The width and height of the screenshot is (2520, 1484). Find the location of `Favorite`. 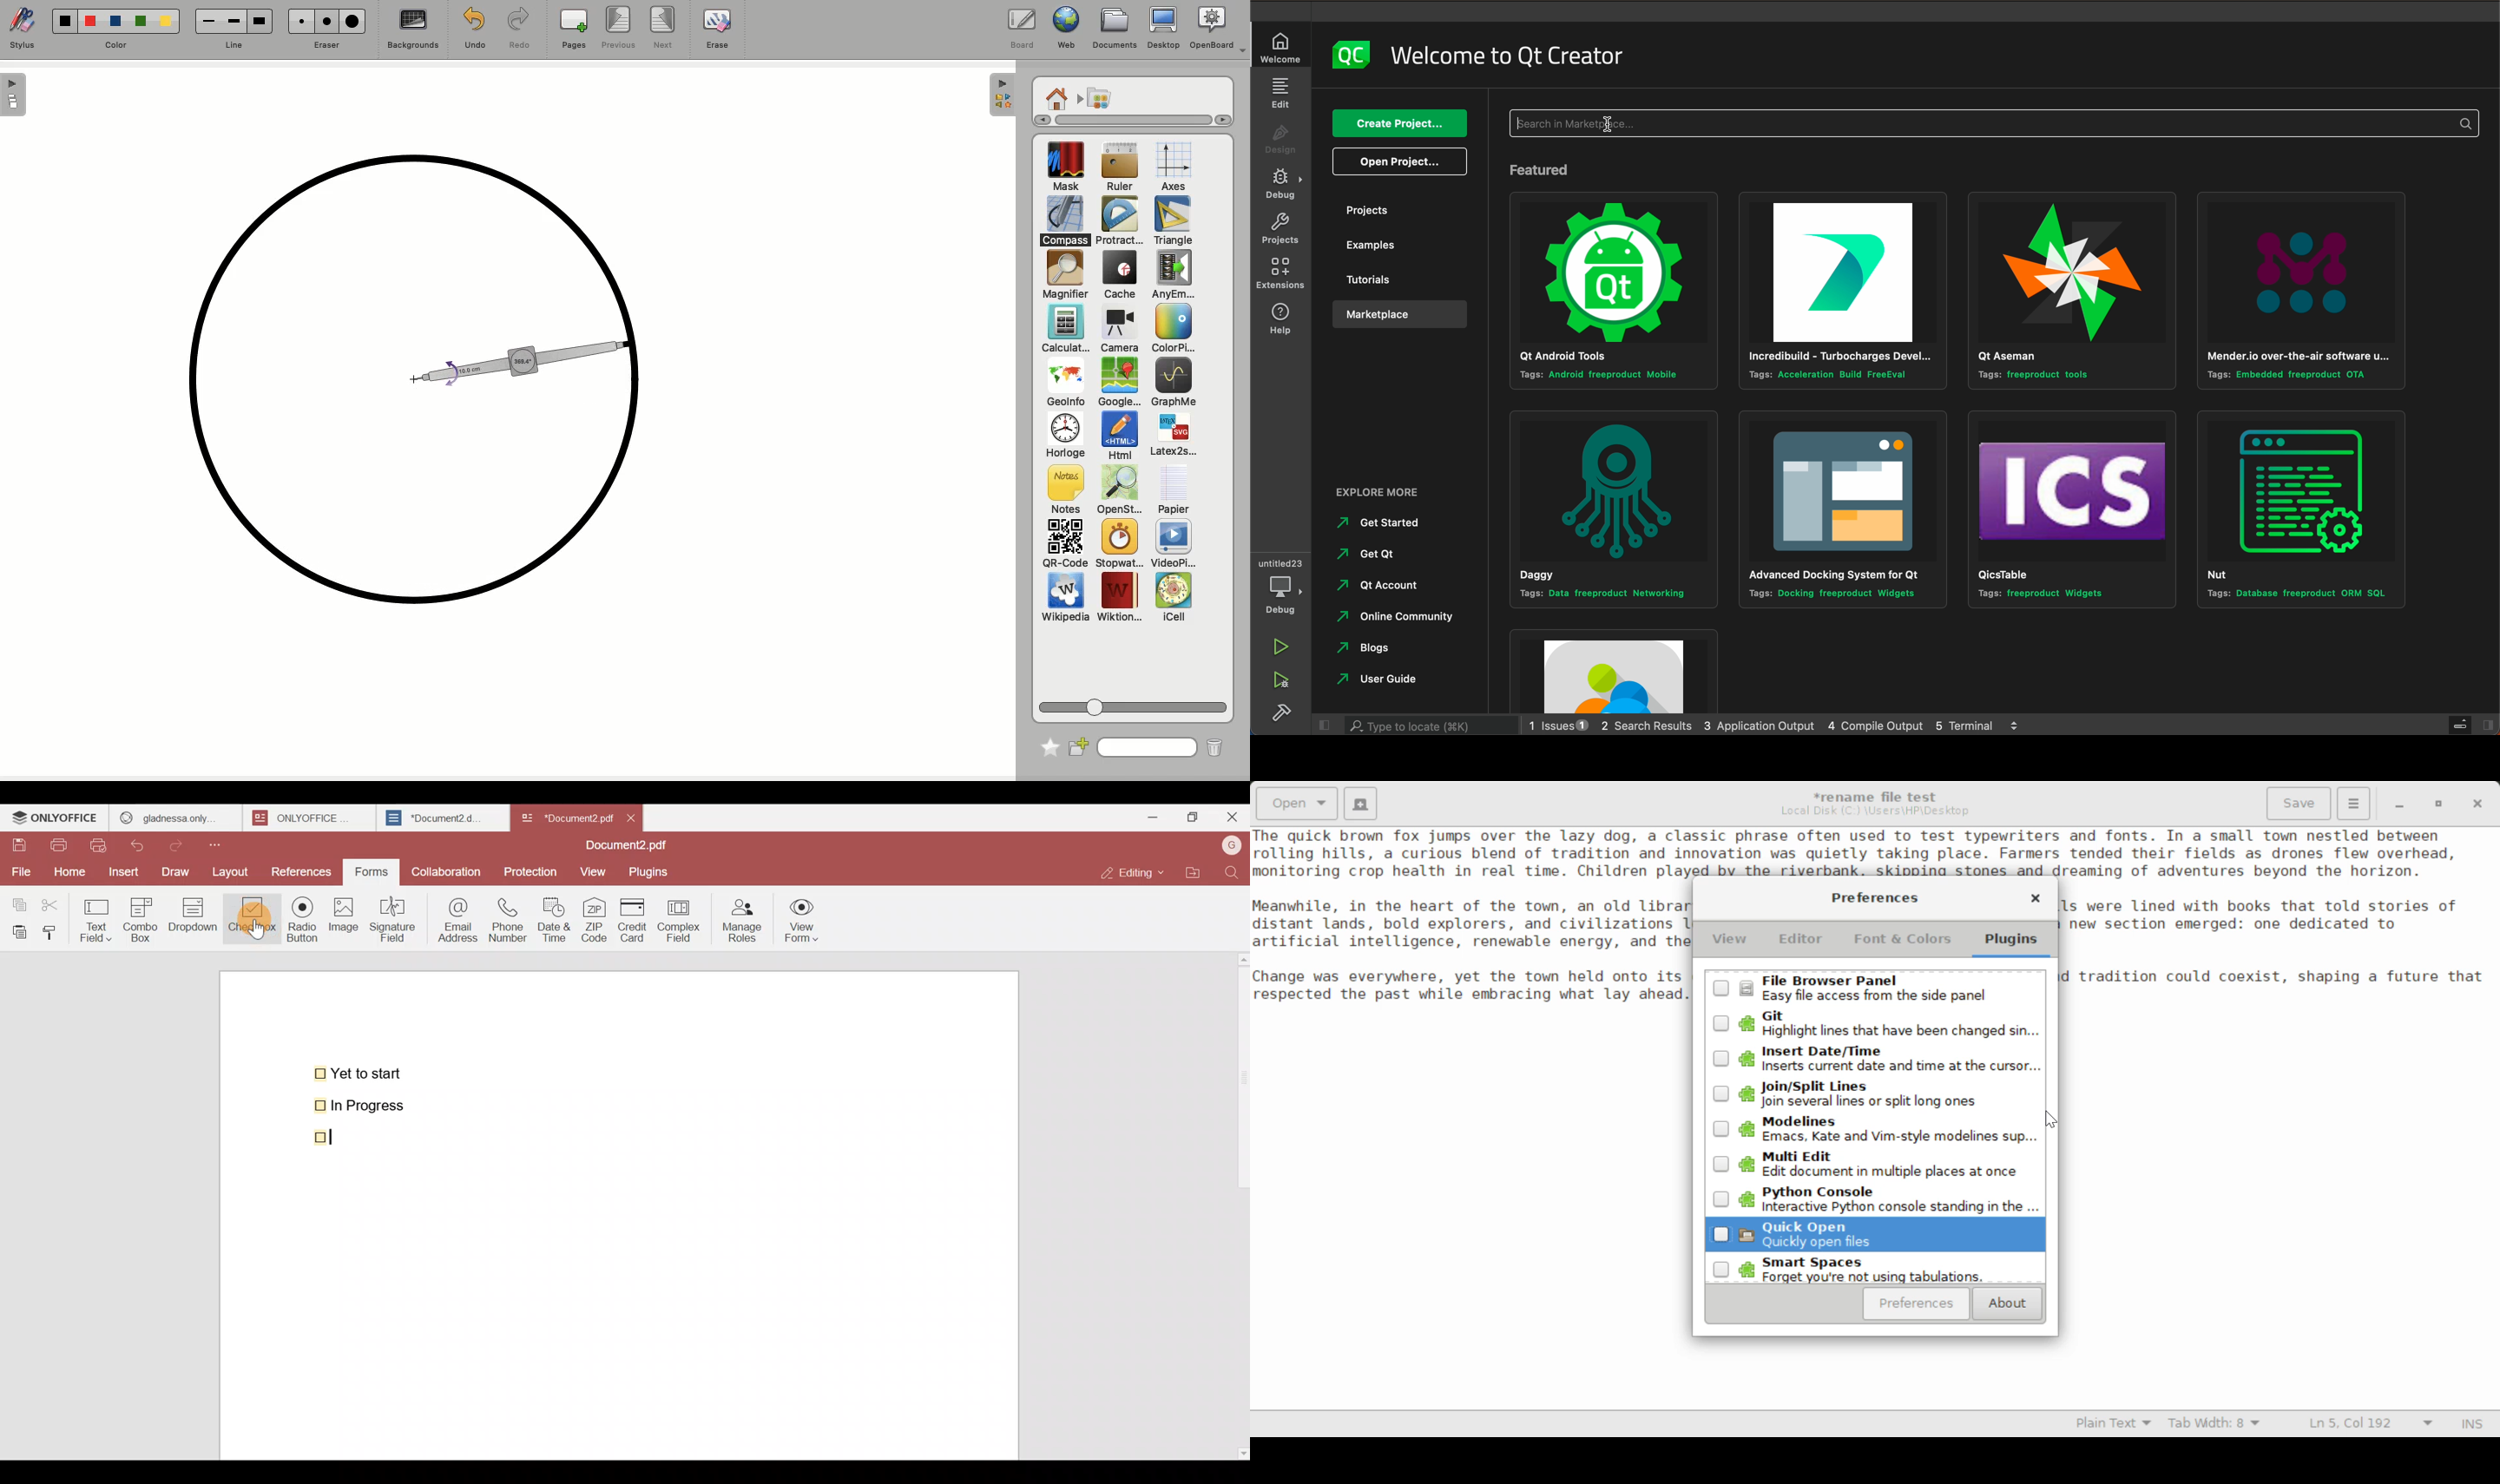

Favorite is located at coordinates (1045, 744).